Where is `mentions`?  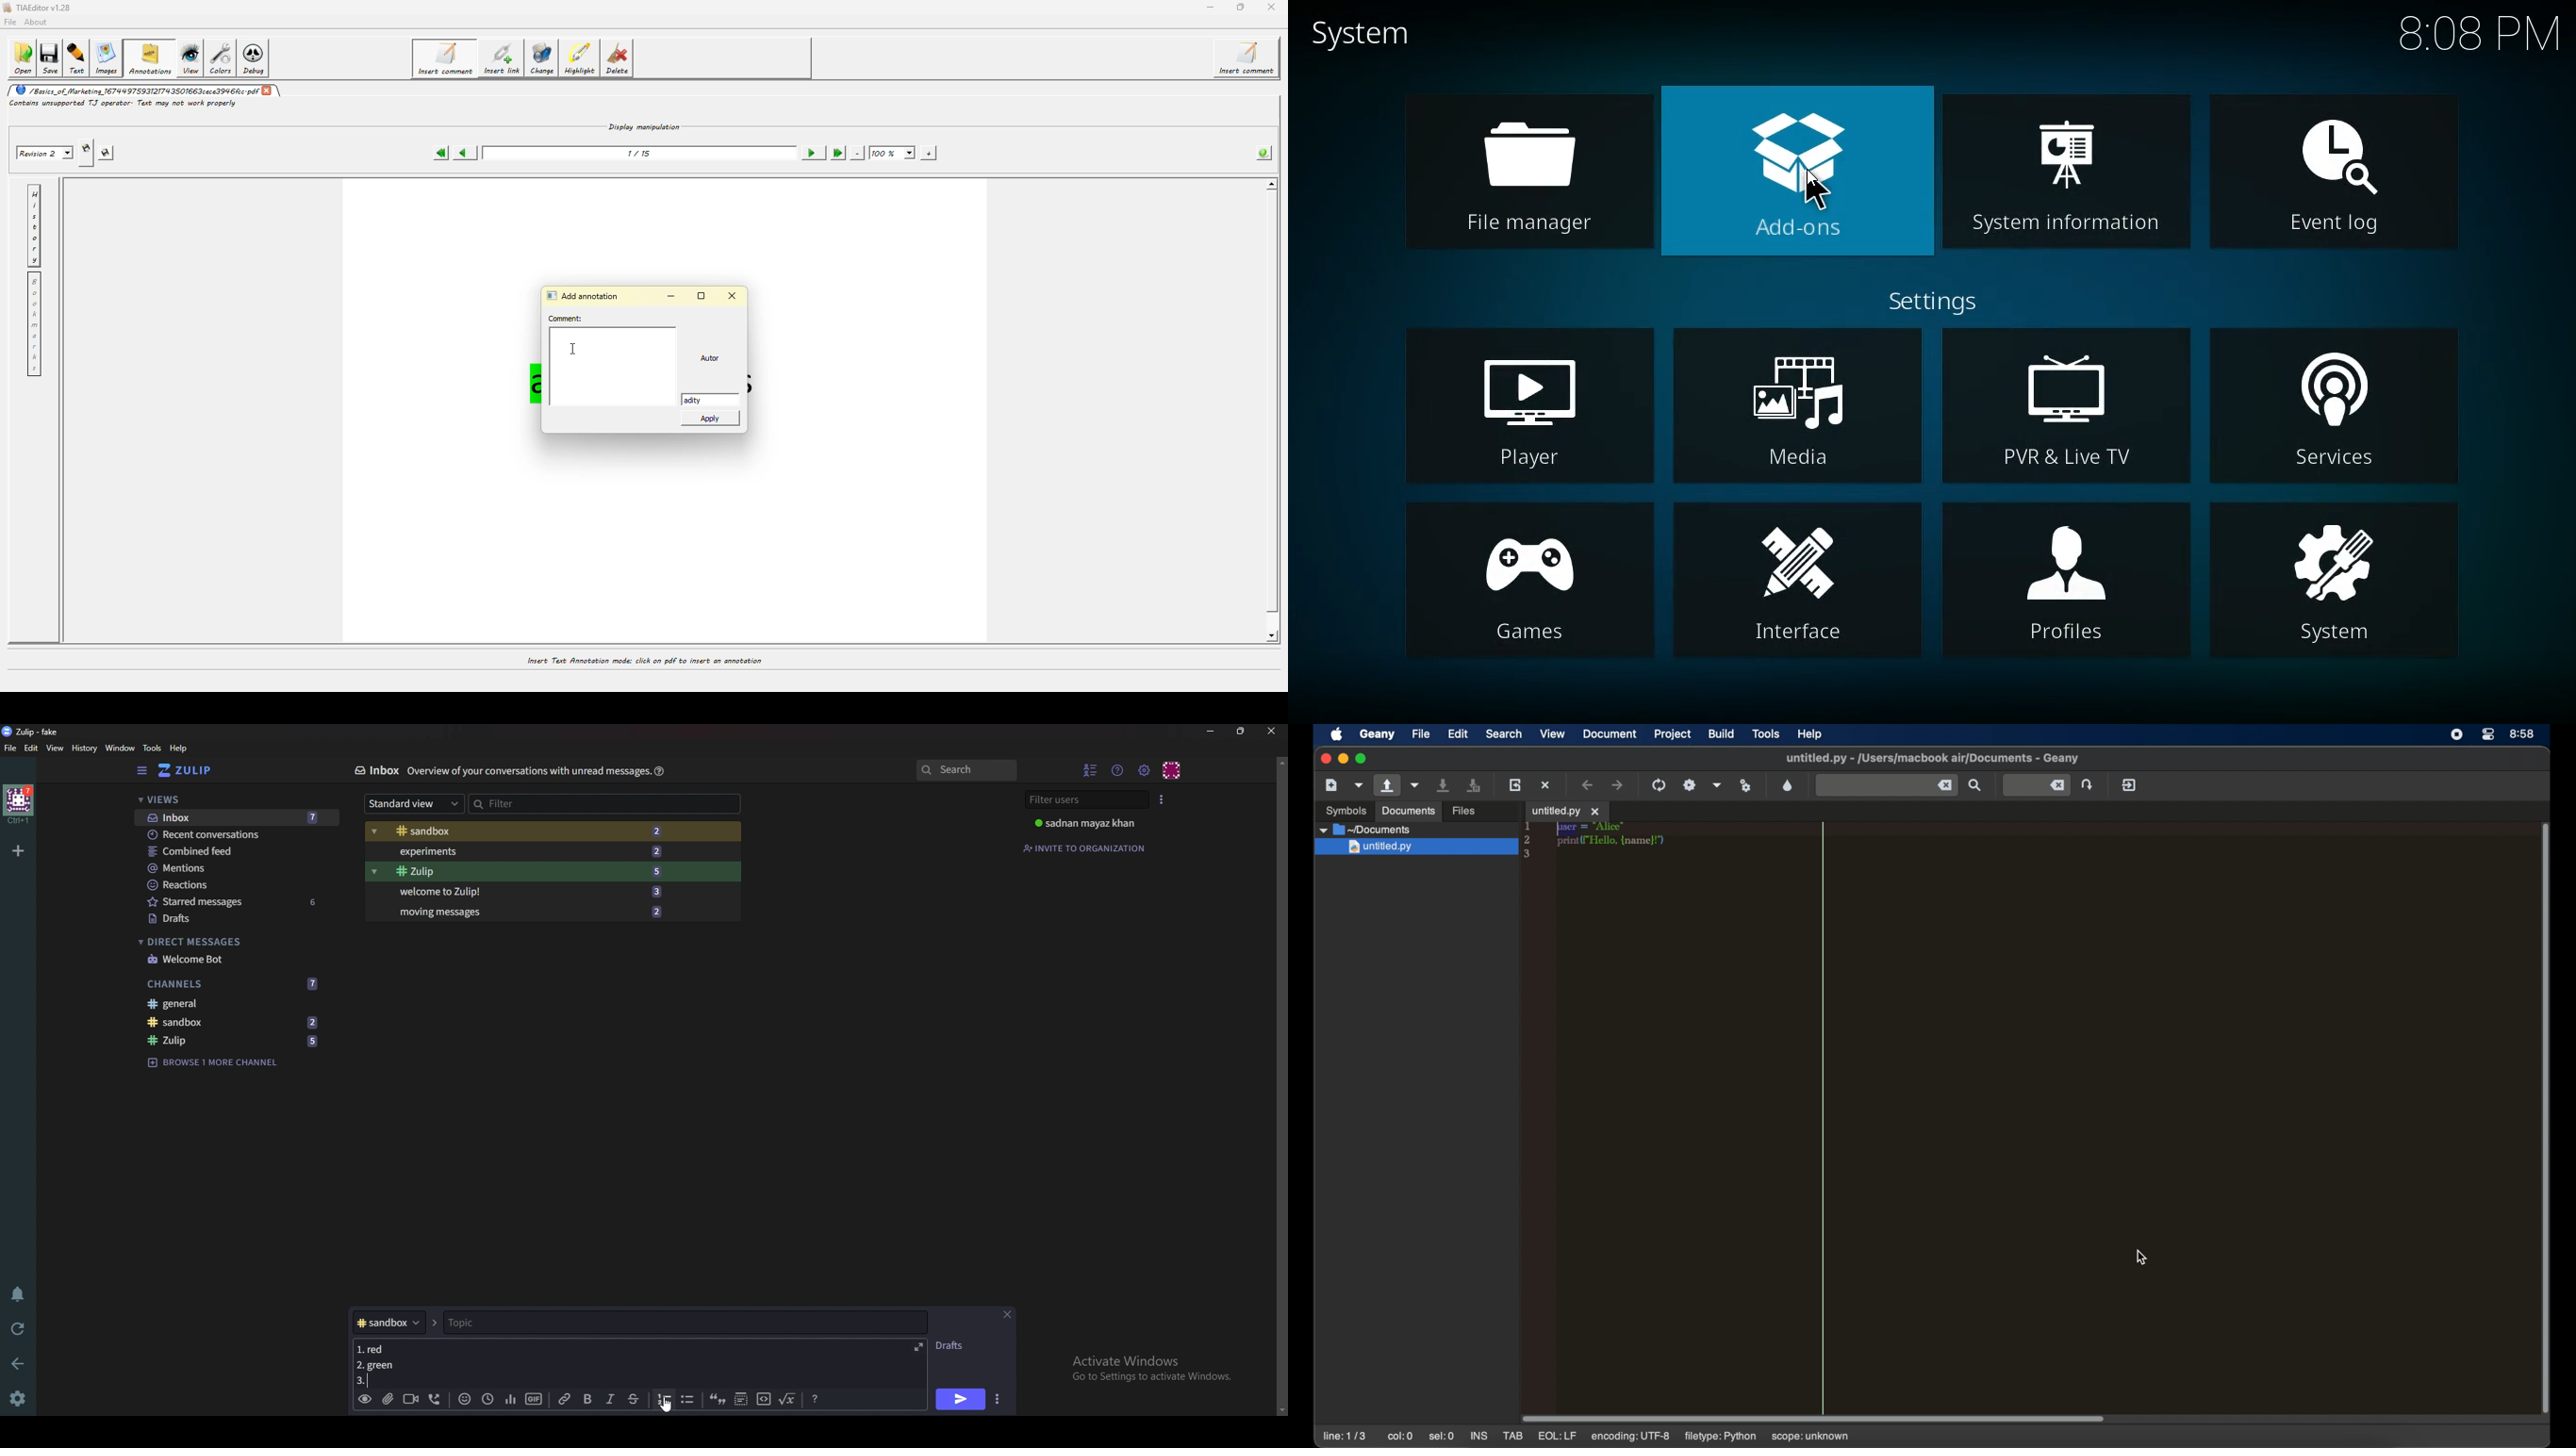
mentions is located at coordinates (236, 869).